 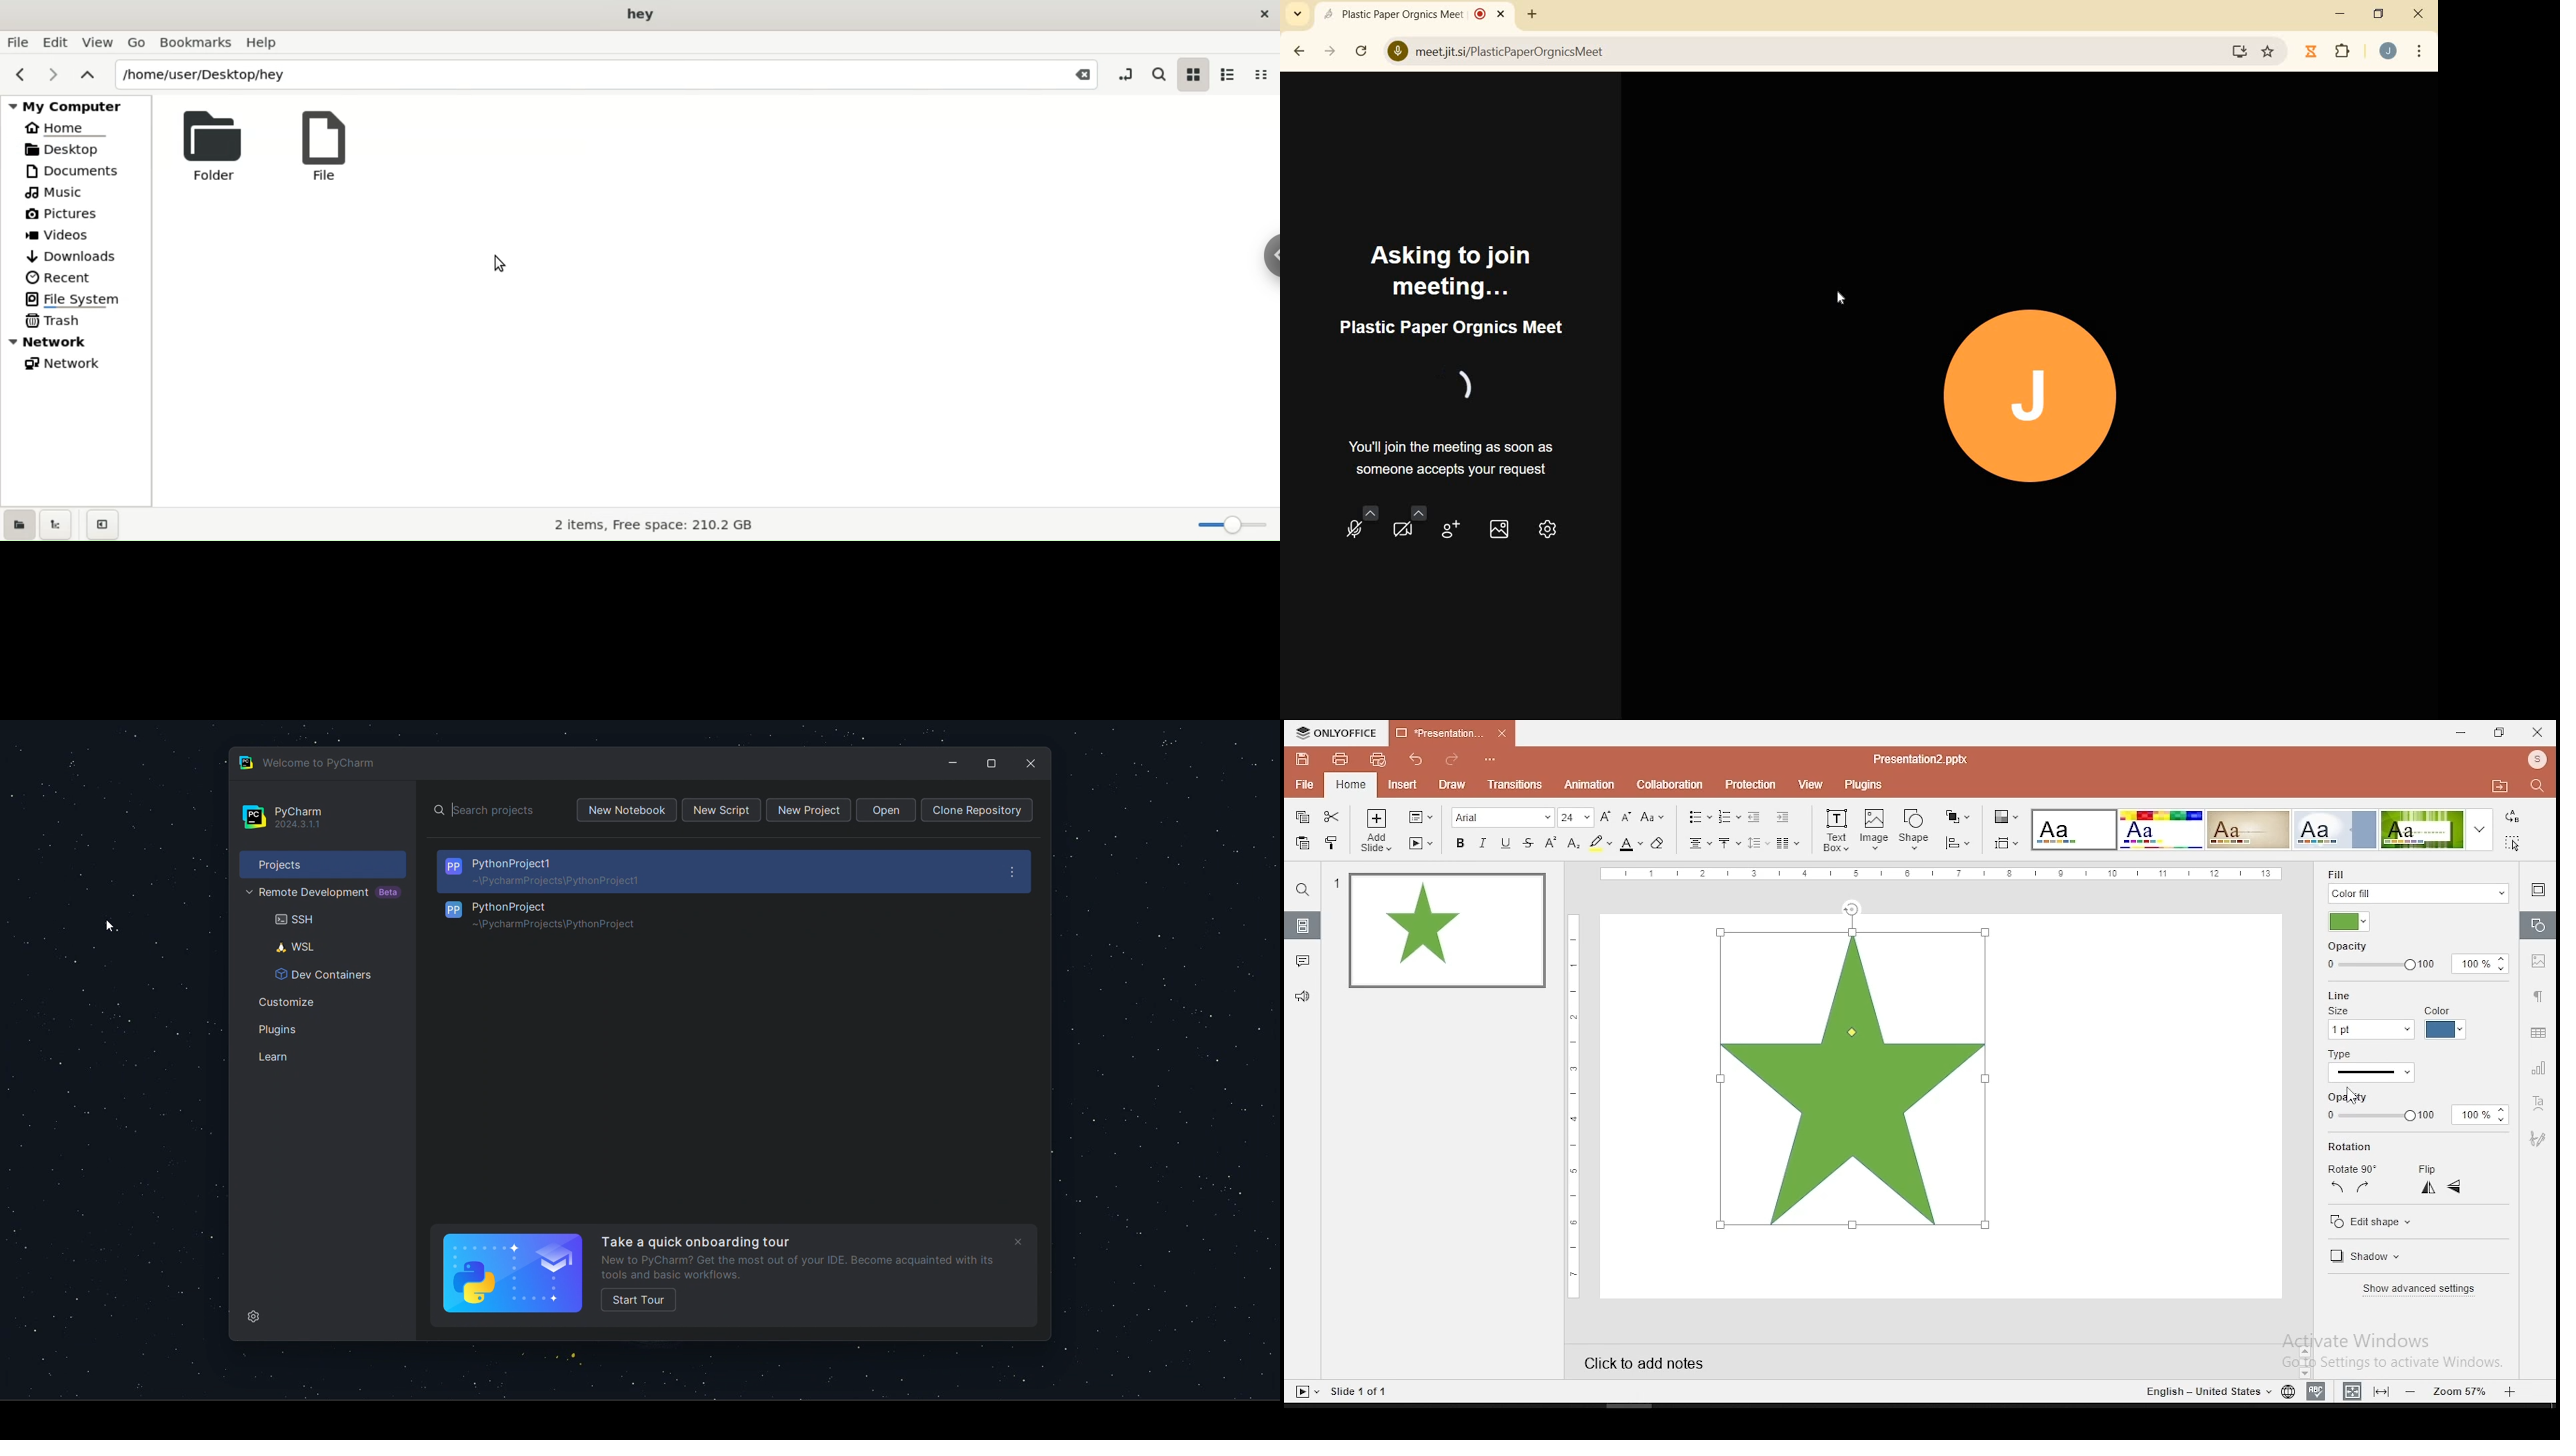 What do you see at coordinates (1786, 842) in the screenshot?
I see `columns` at bounding box center [1786, 842].